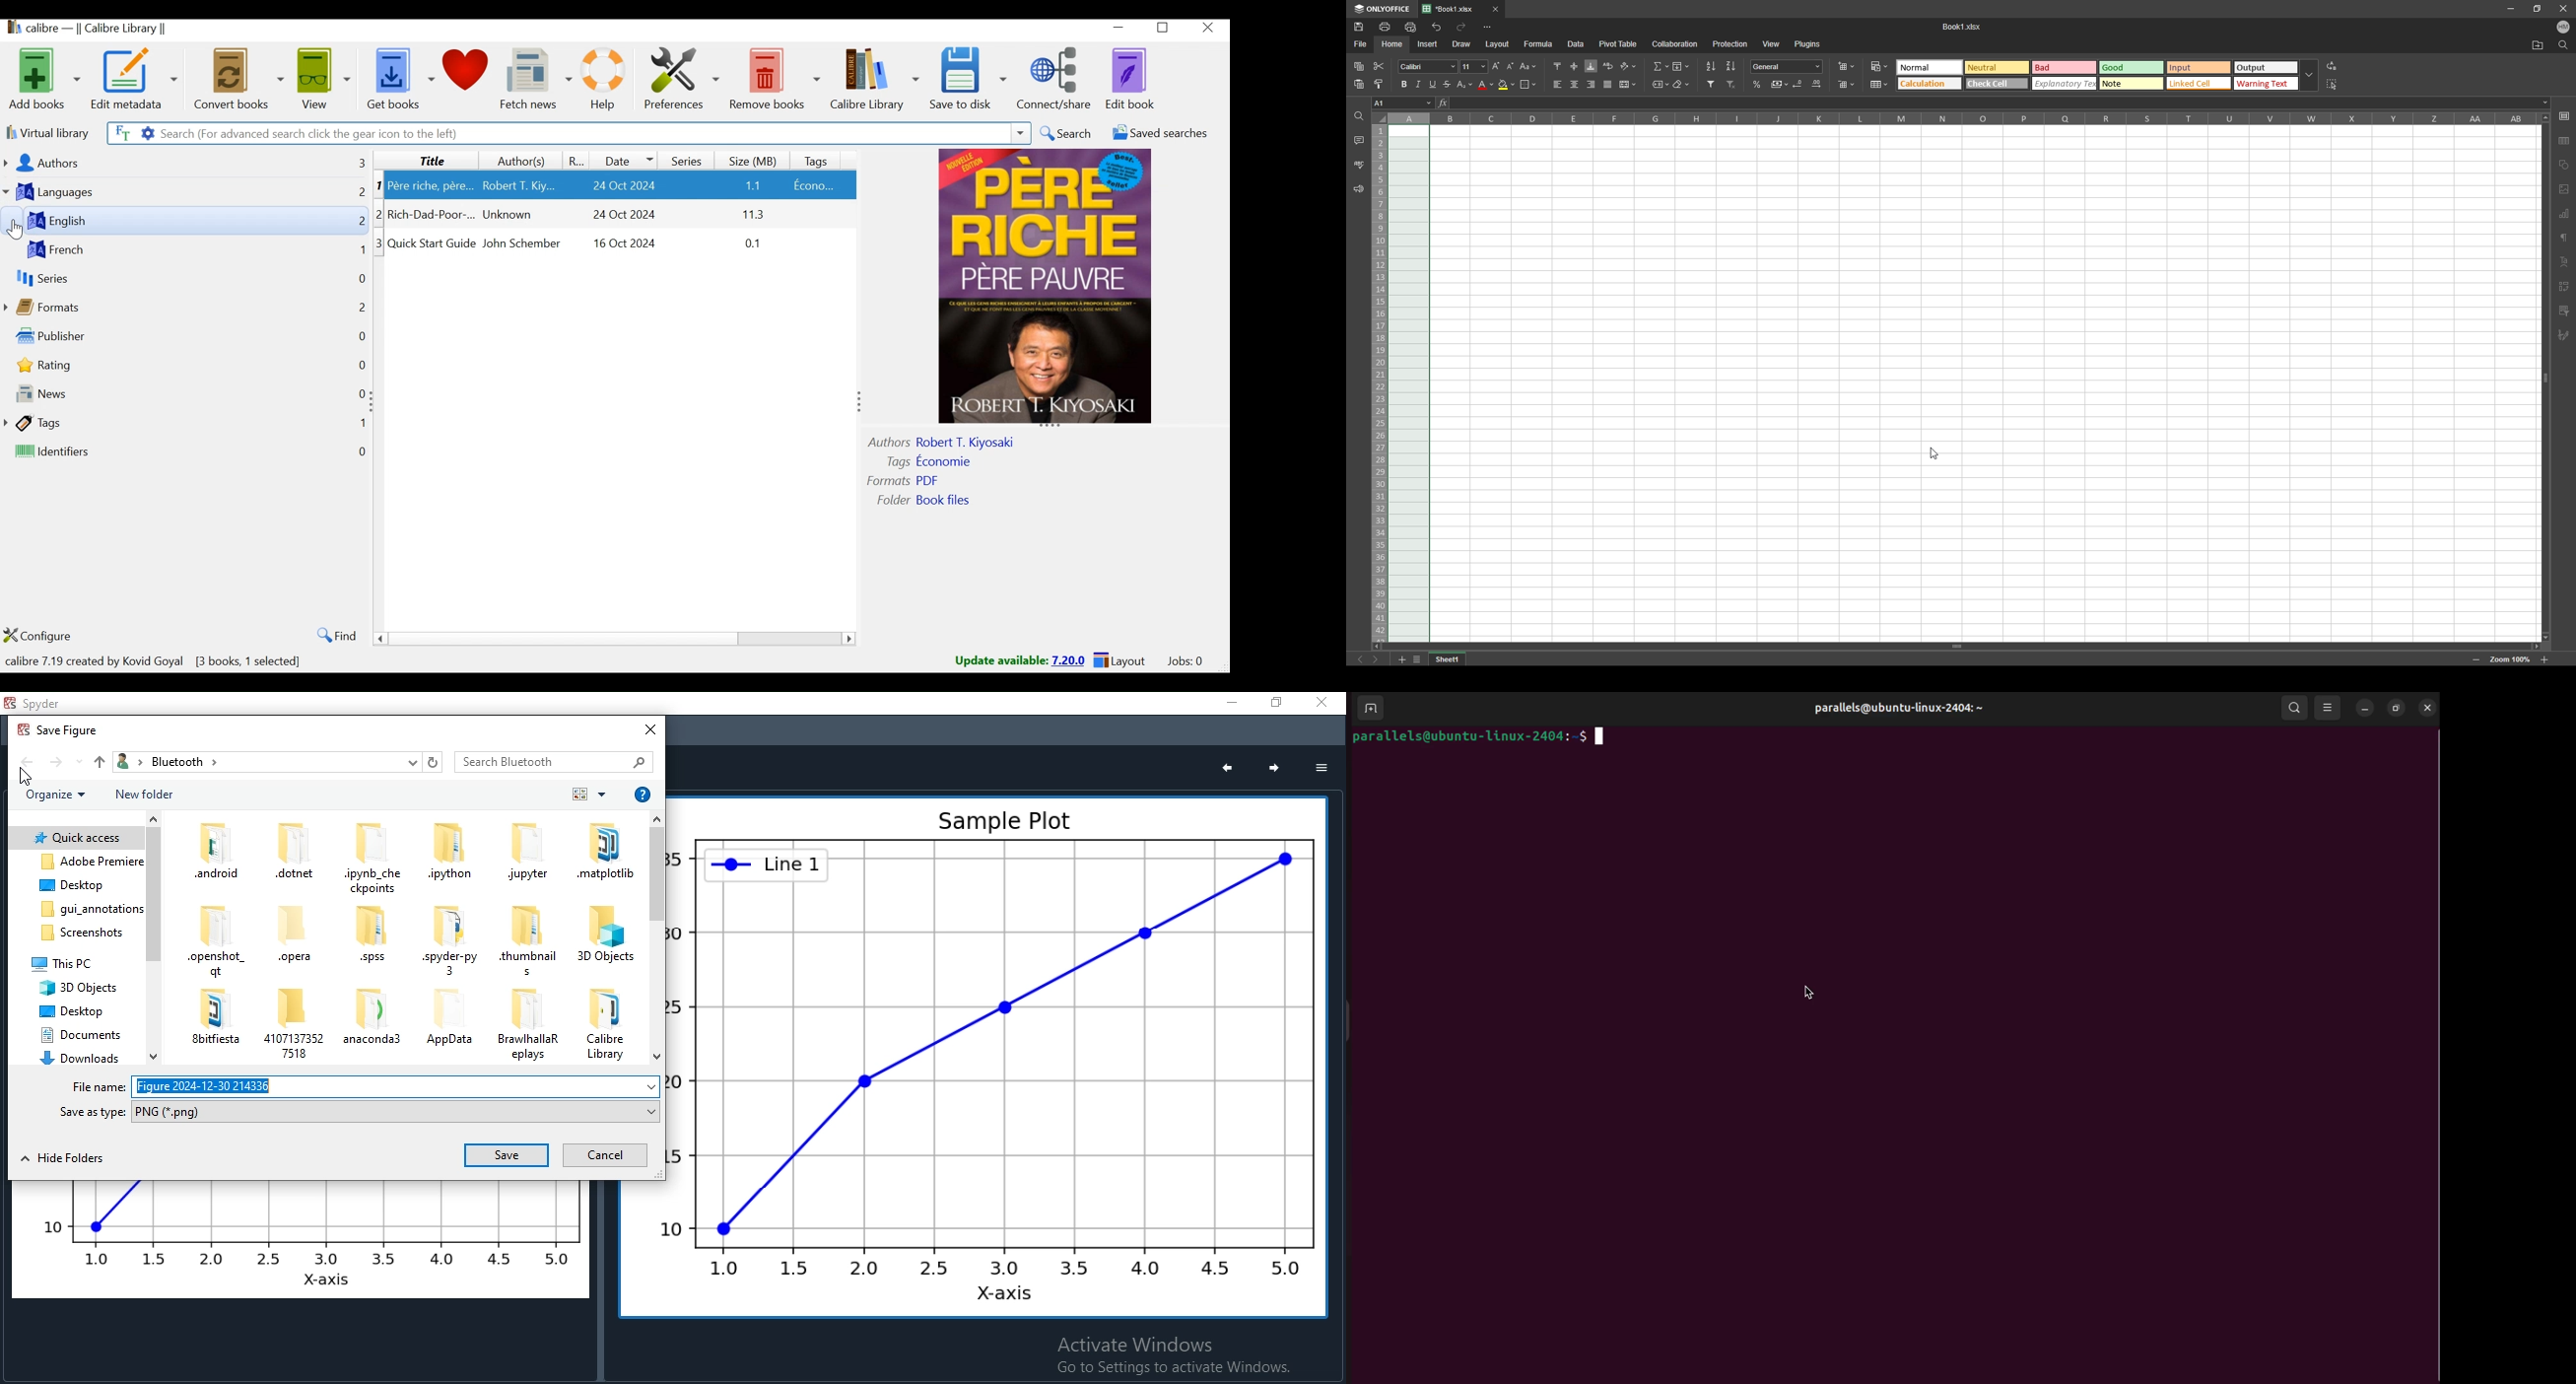  What do you see at coordinates (1418, 84) in the screenshot?
I see `italic` at bounding box center [1418, 84].